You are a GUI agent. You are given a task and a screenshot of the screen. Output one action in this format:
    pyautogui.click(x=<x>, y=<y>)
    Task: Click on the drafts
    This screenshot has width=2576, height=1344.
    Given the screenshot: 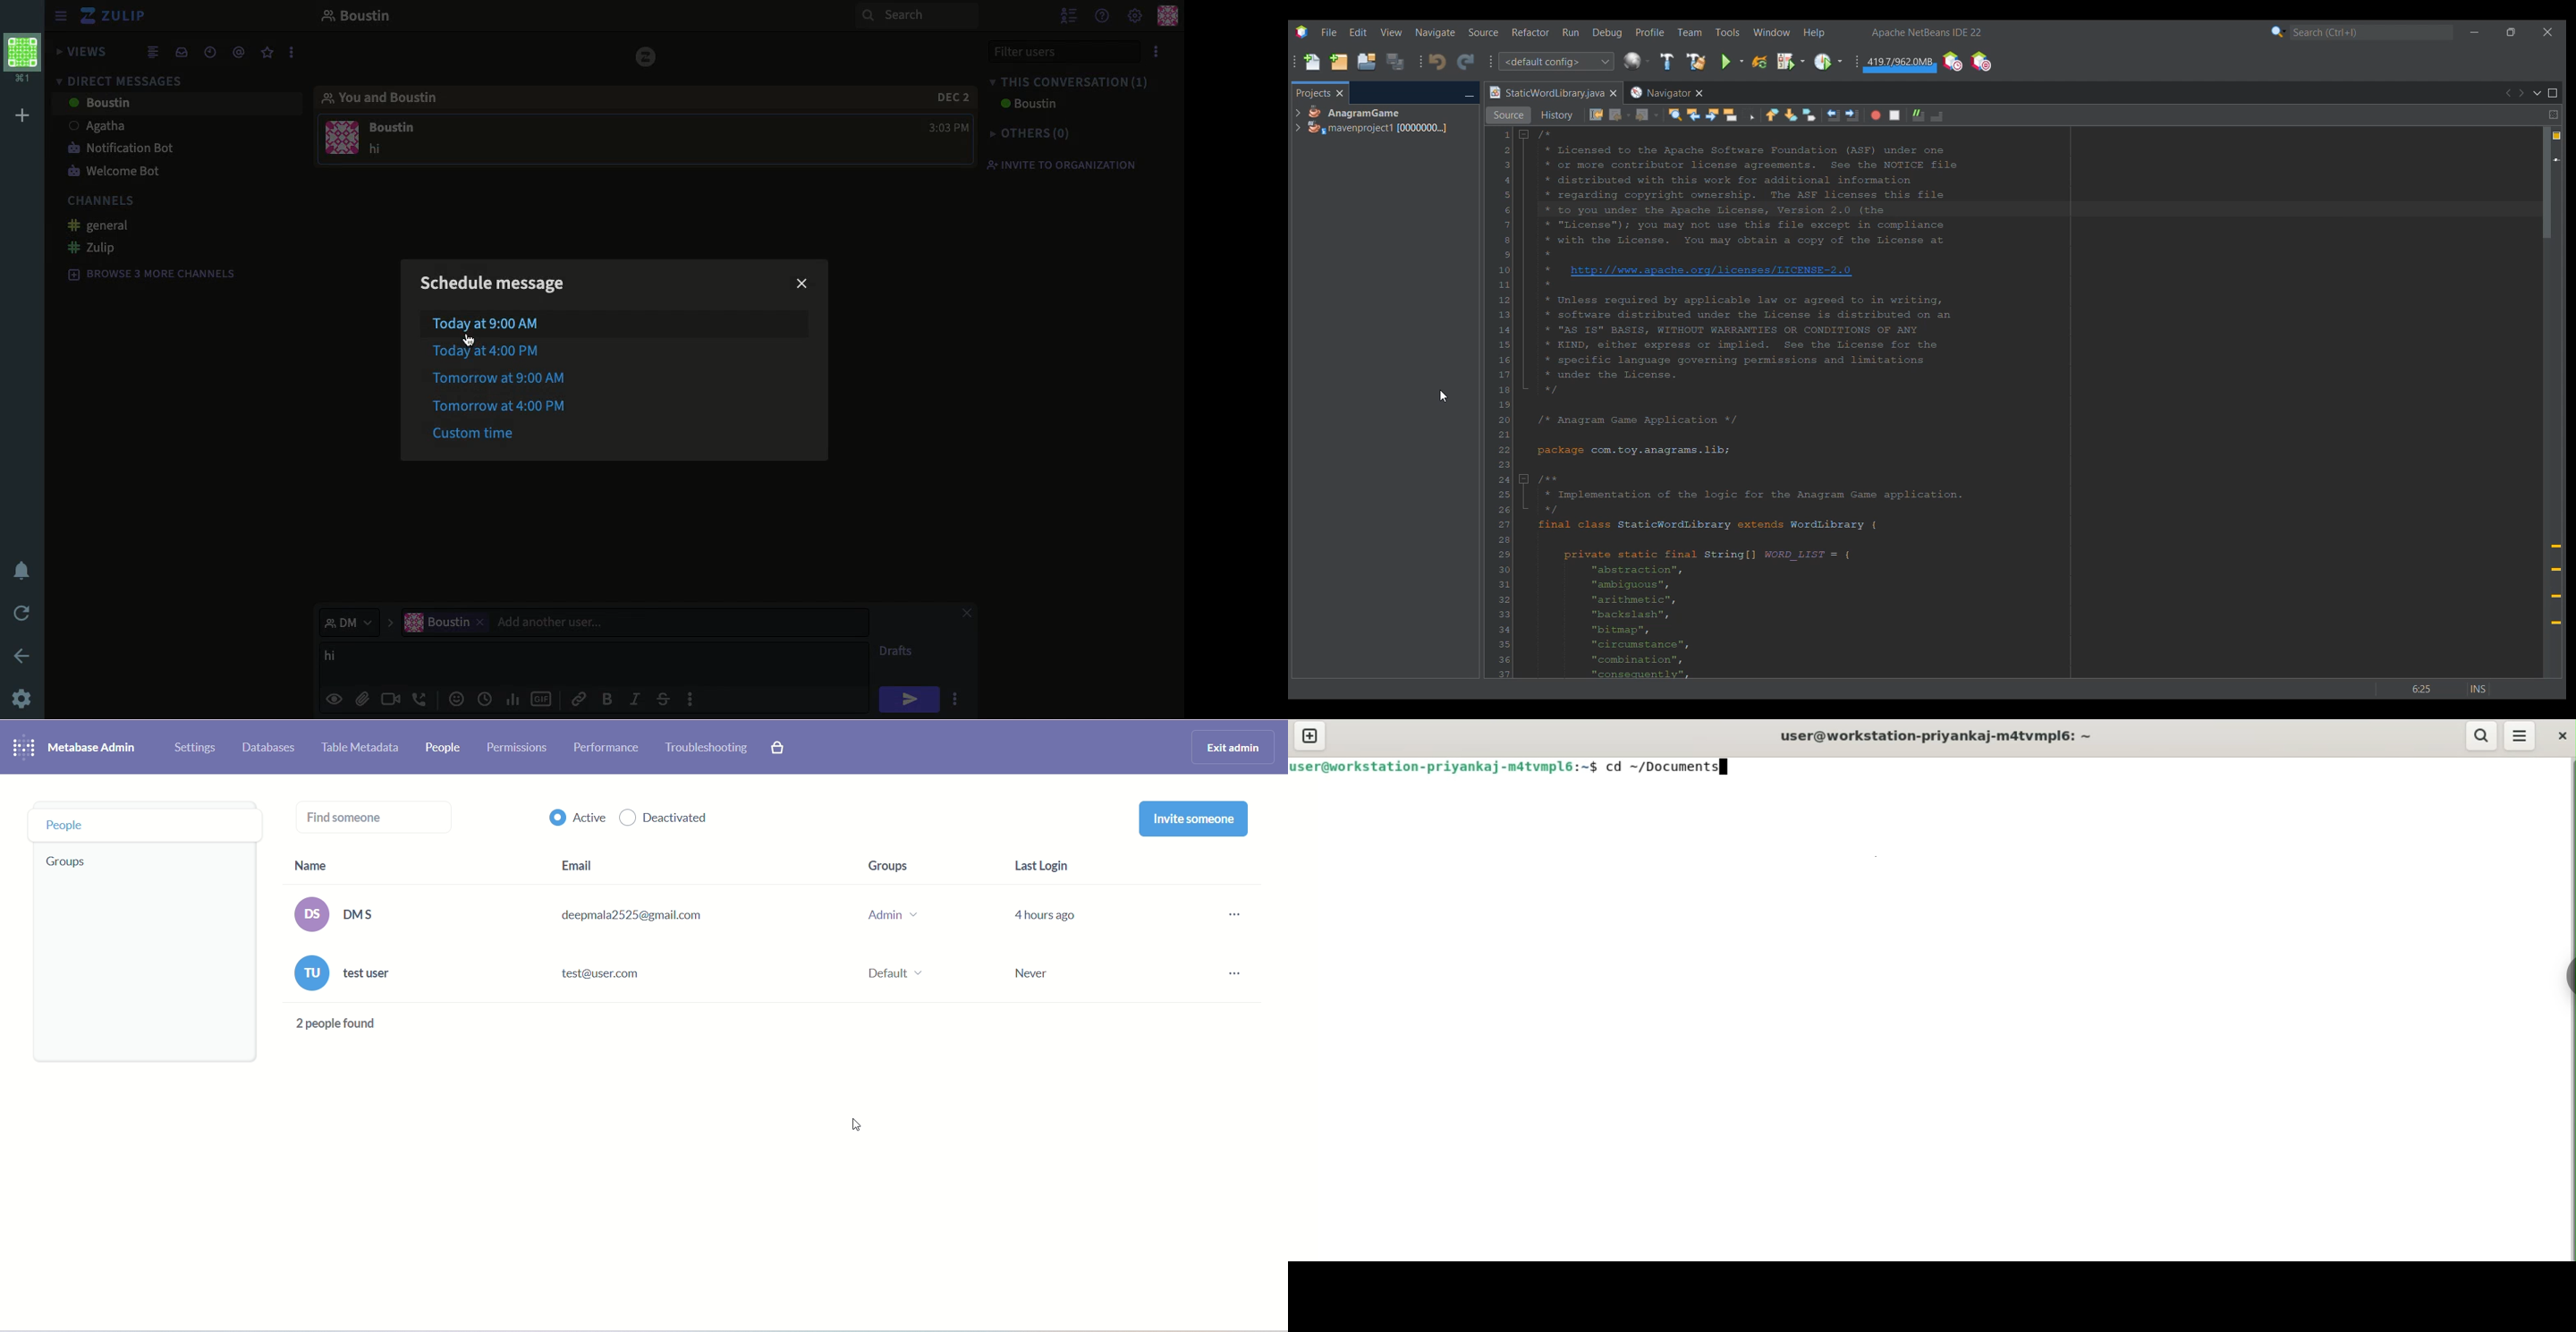 What is the action you would take?
    pyautogui.click(x=899, y=652)
    